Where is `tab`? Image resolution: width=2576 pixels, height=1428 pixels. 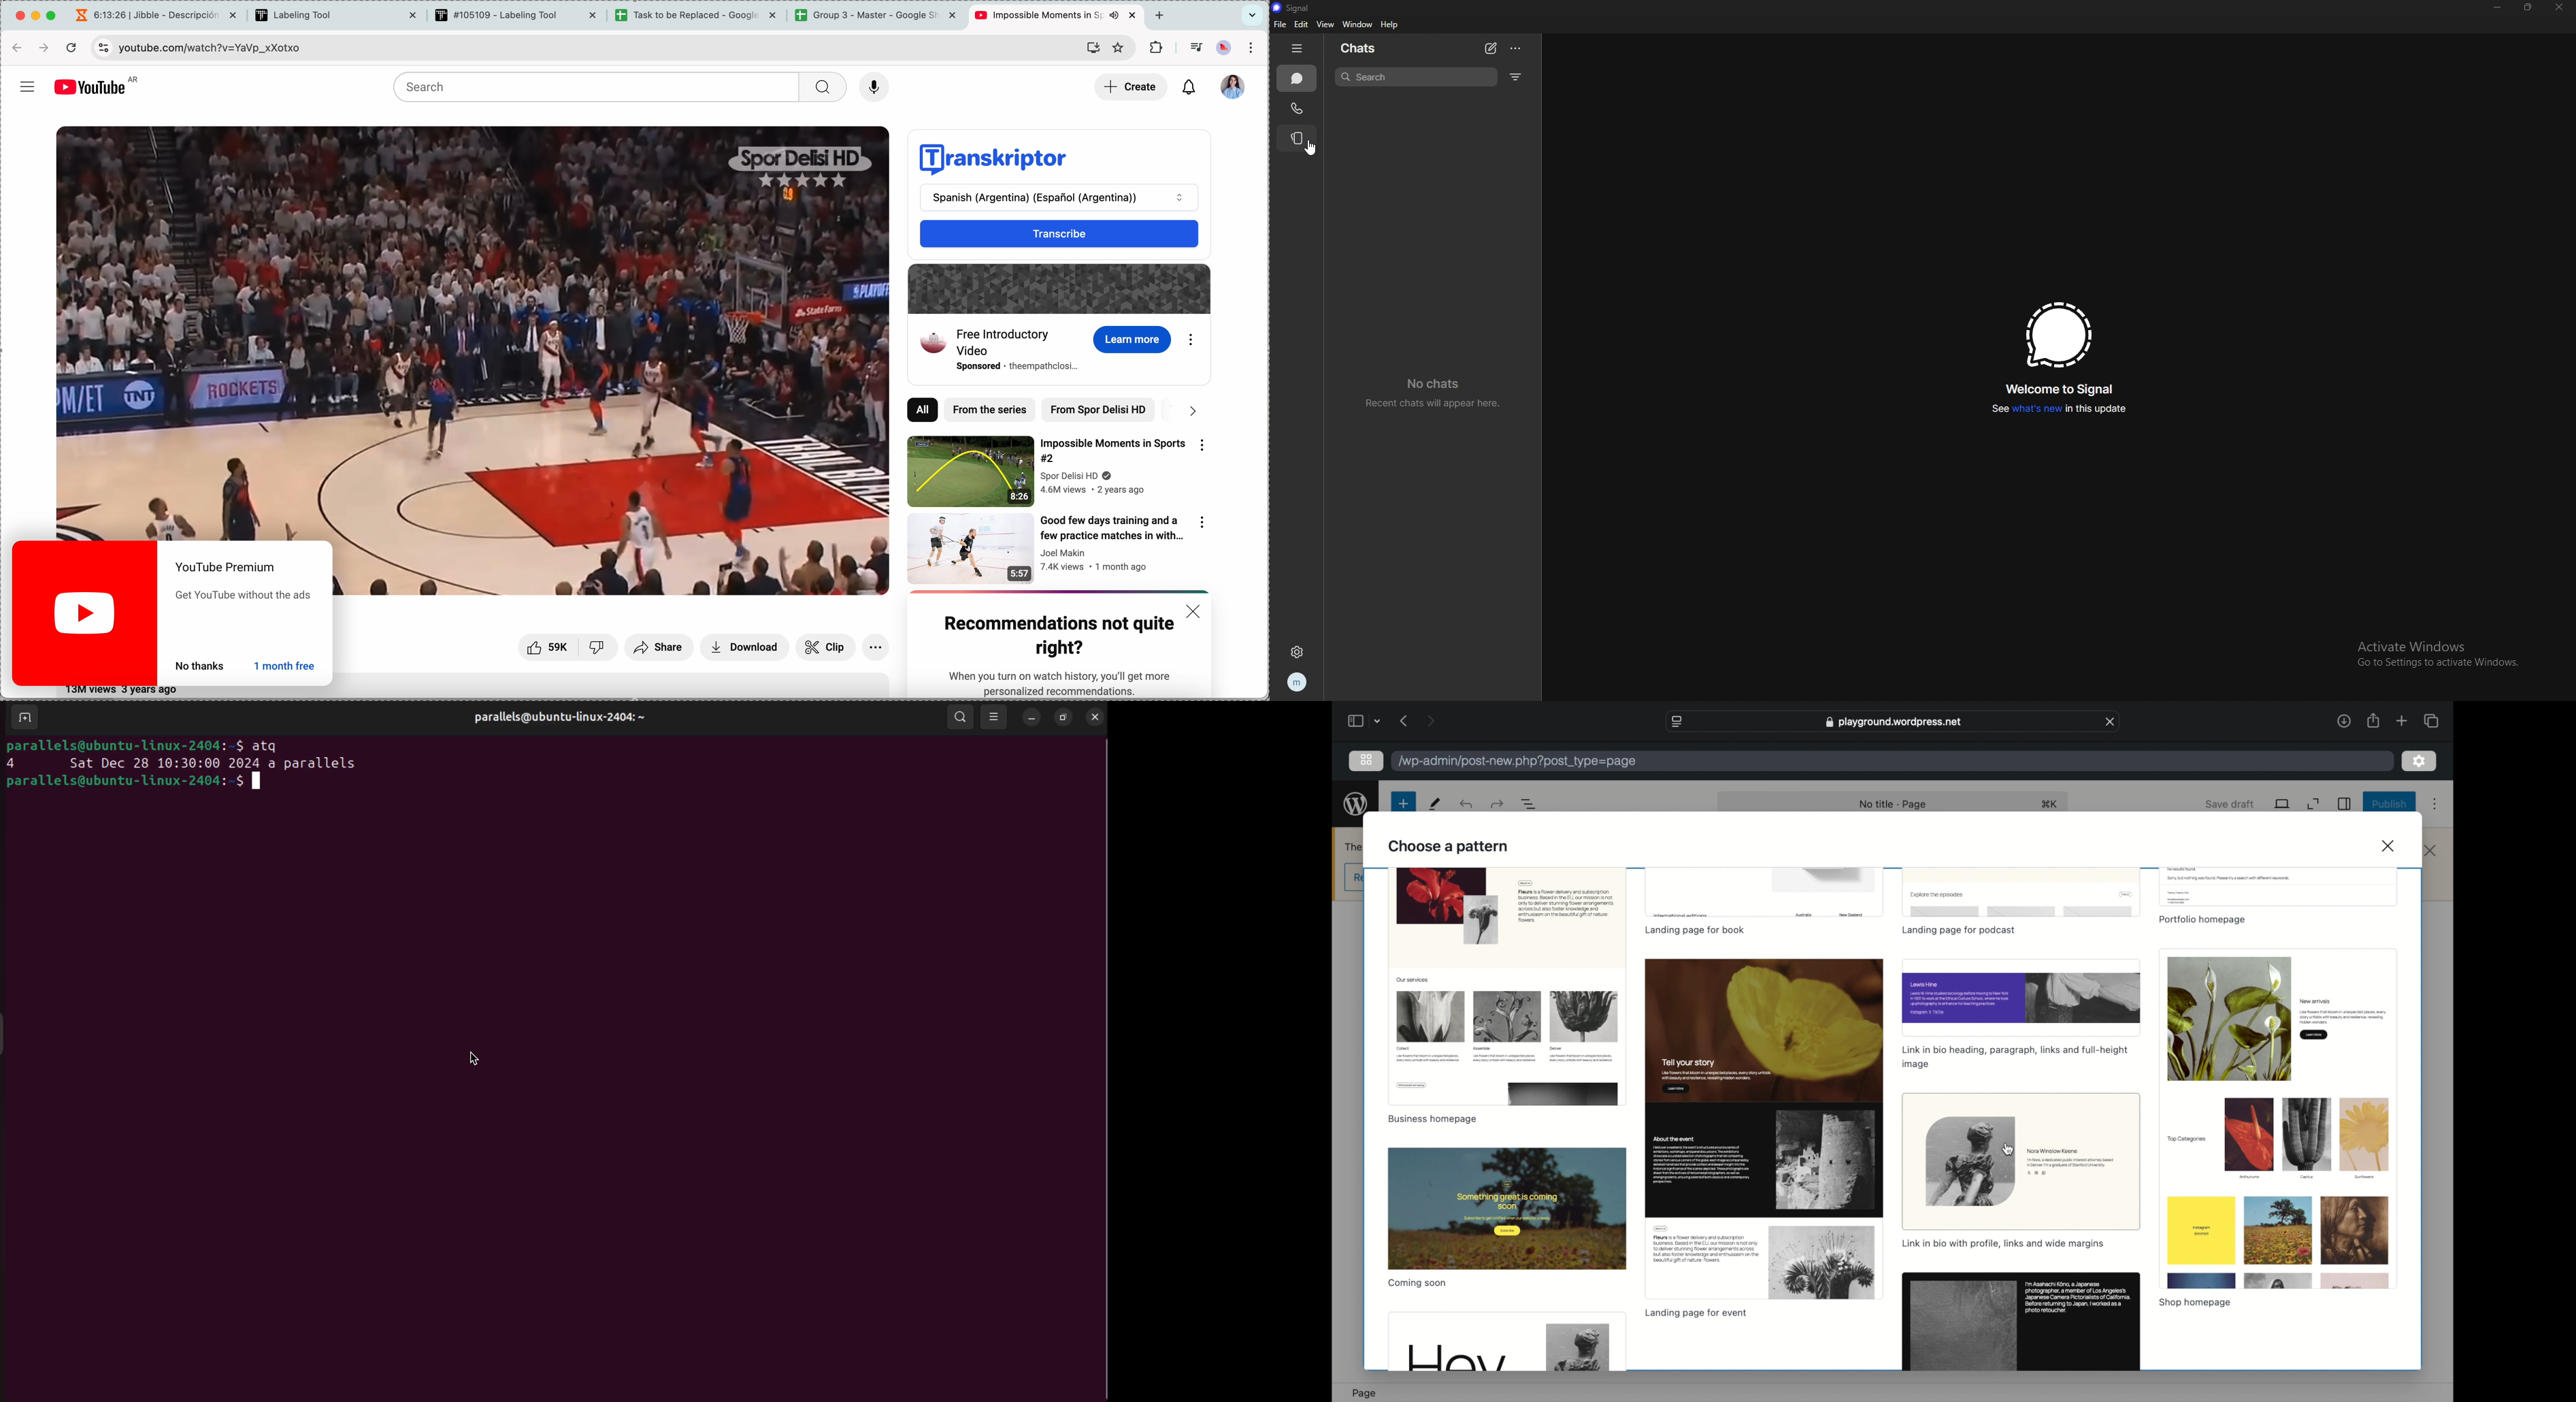 tab is located at coordinates (515, 17).